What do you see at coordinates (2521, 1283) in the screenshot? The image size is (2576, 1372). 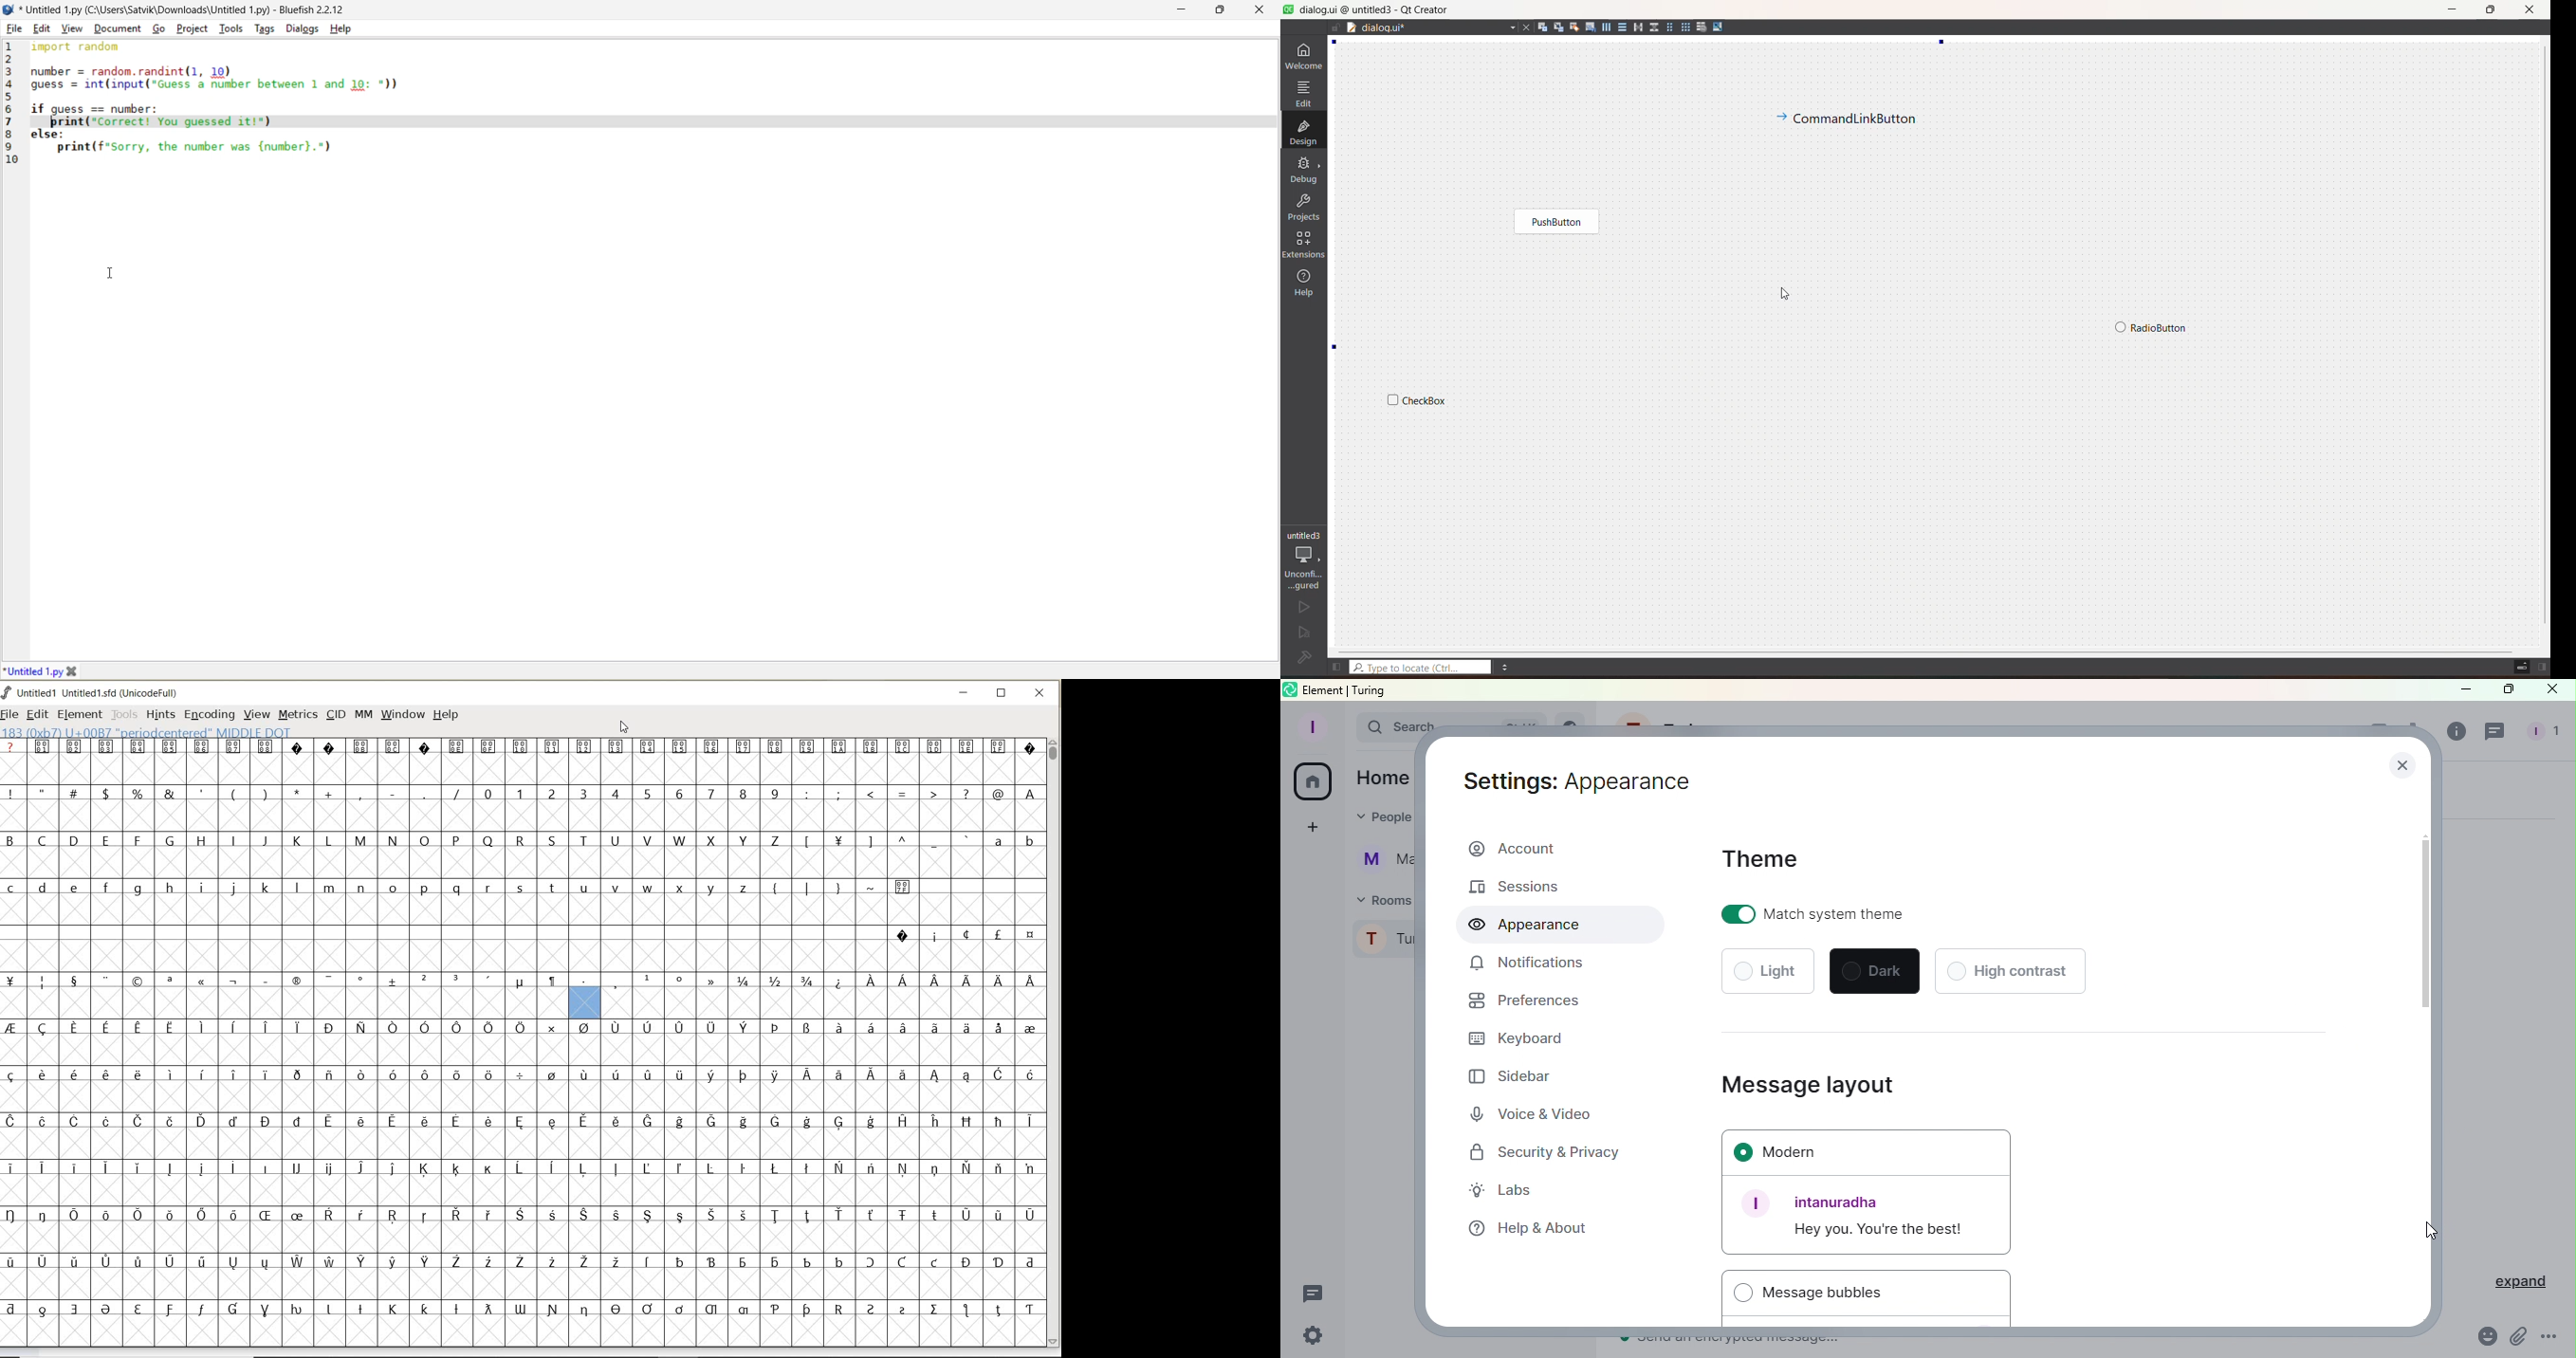 I see `Expand` at bounding box center [2521, 1283].